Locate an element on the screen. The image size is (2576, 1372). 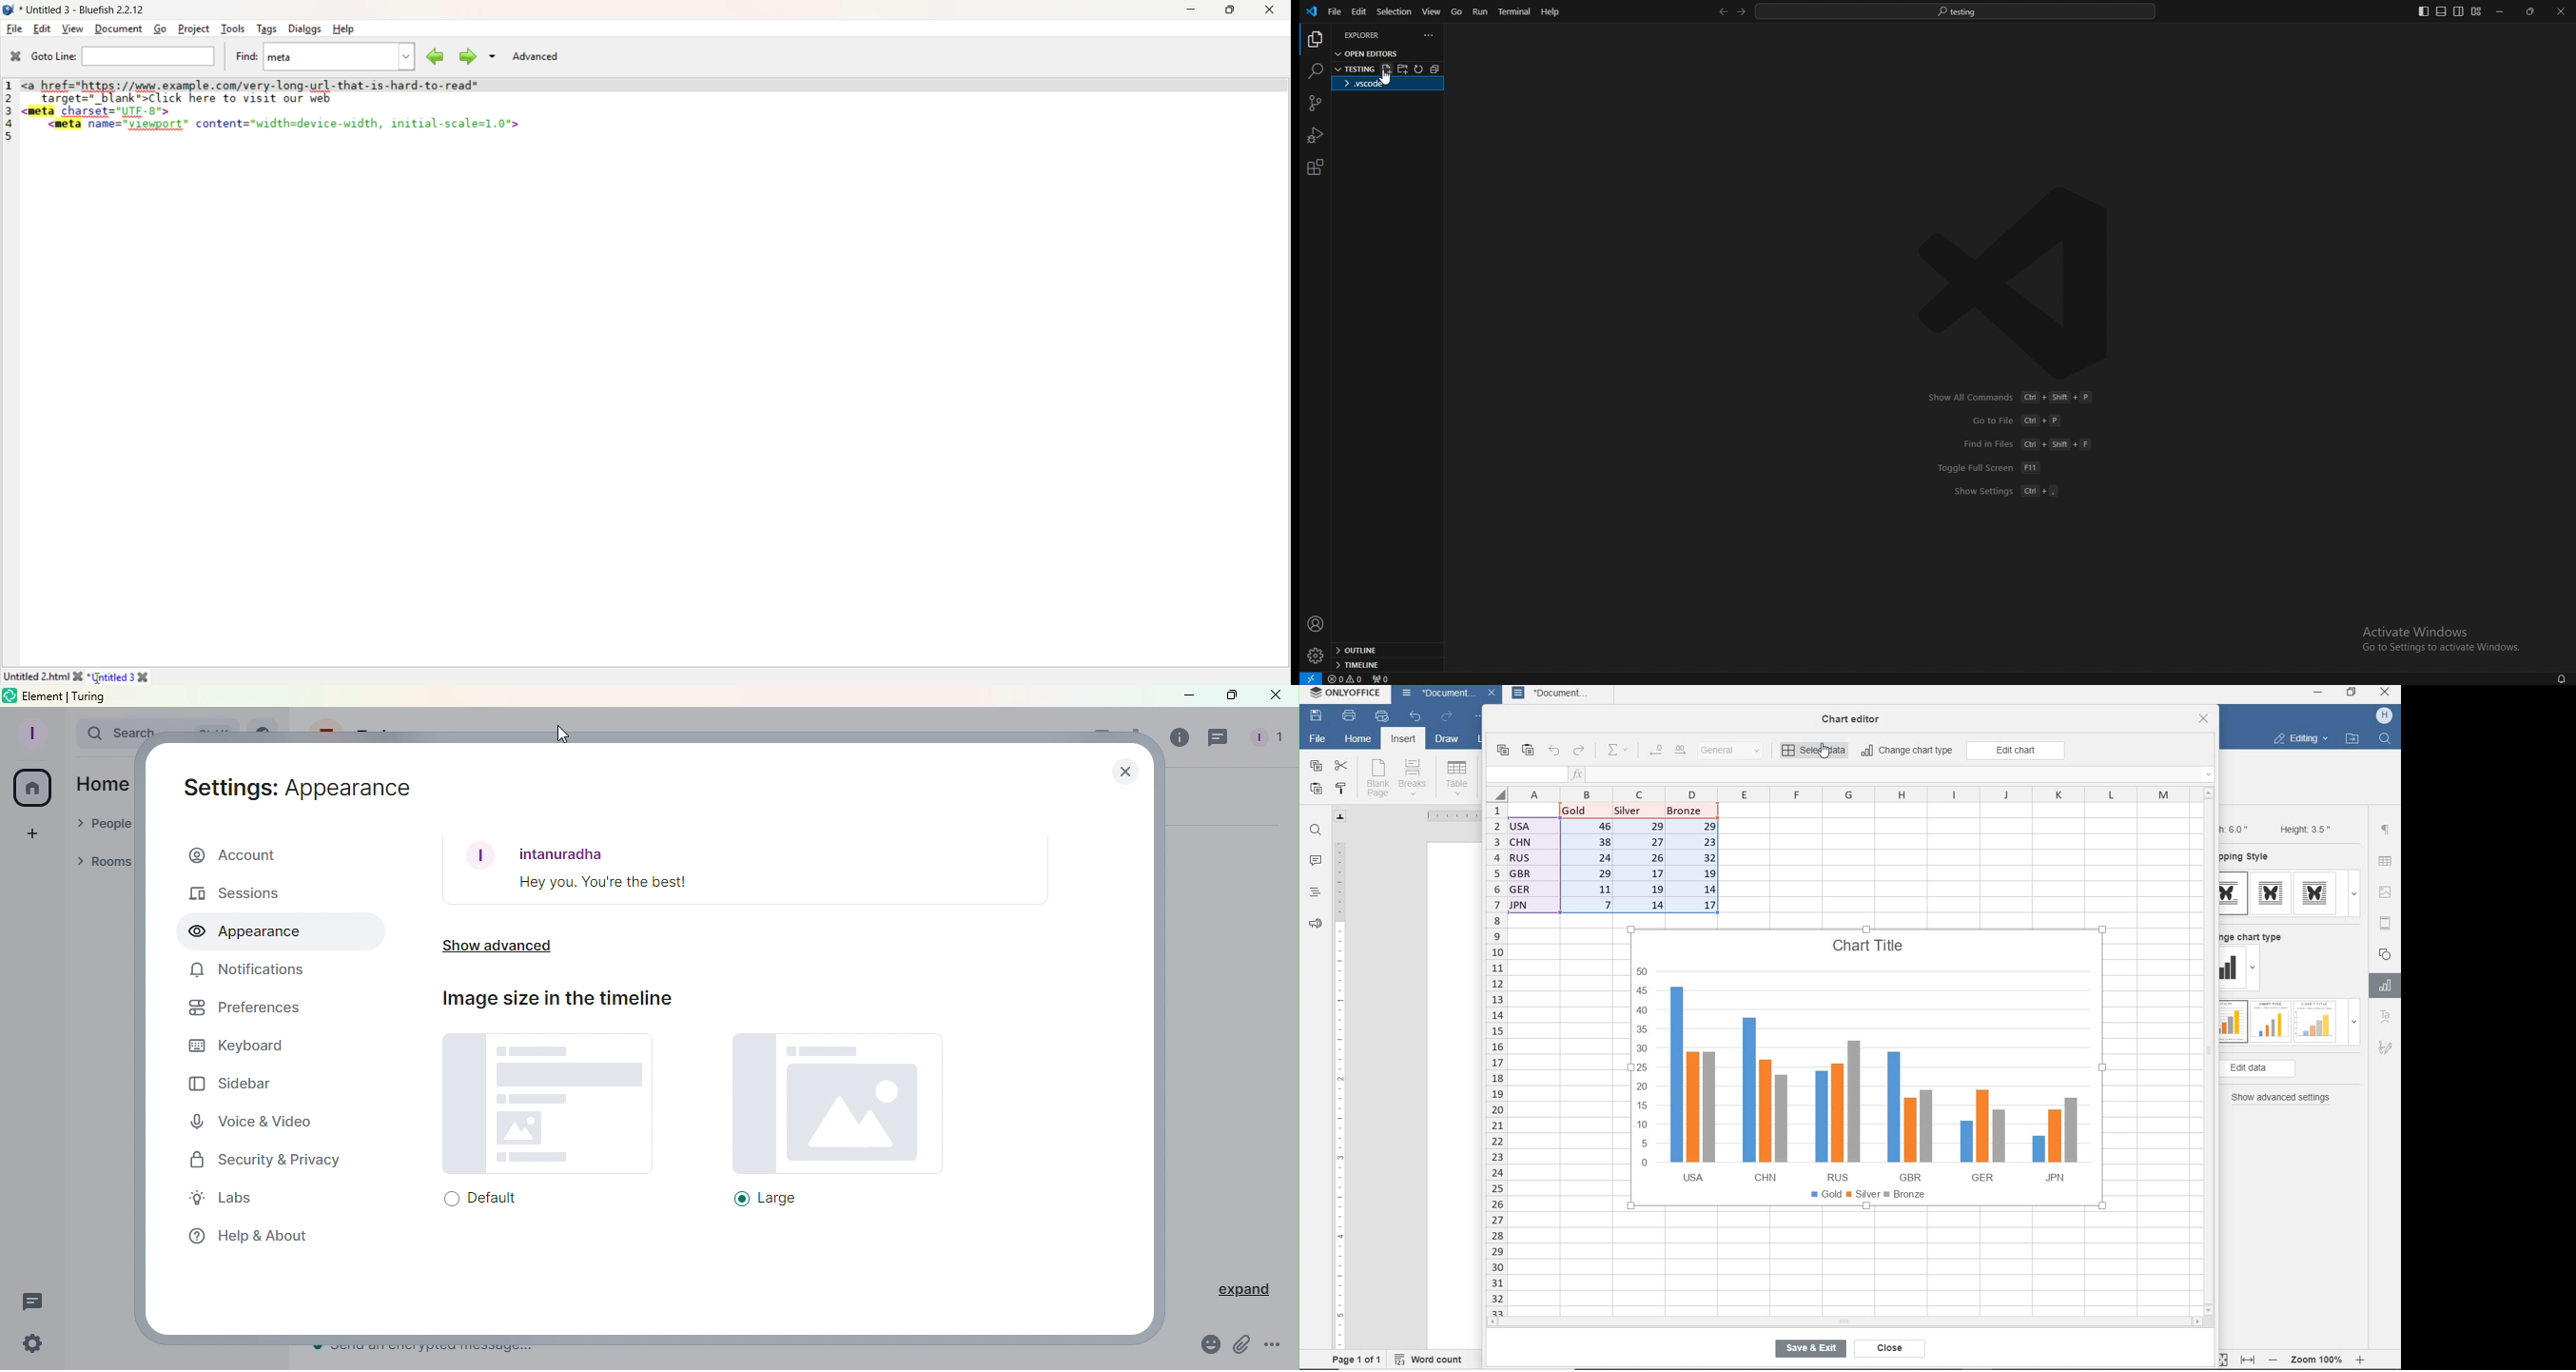
editing is located at coordinates (2301, 740).